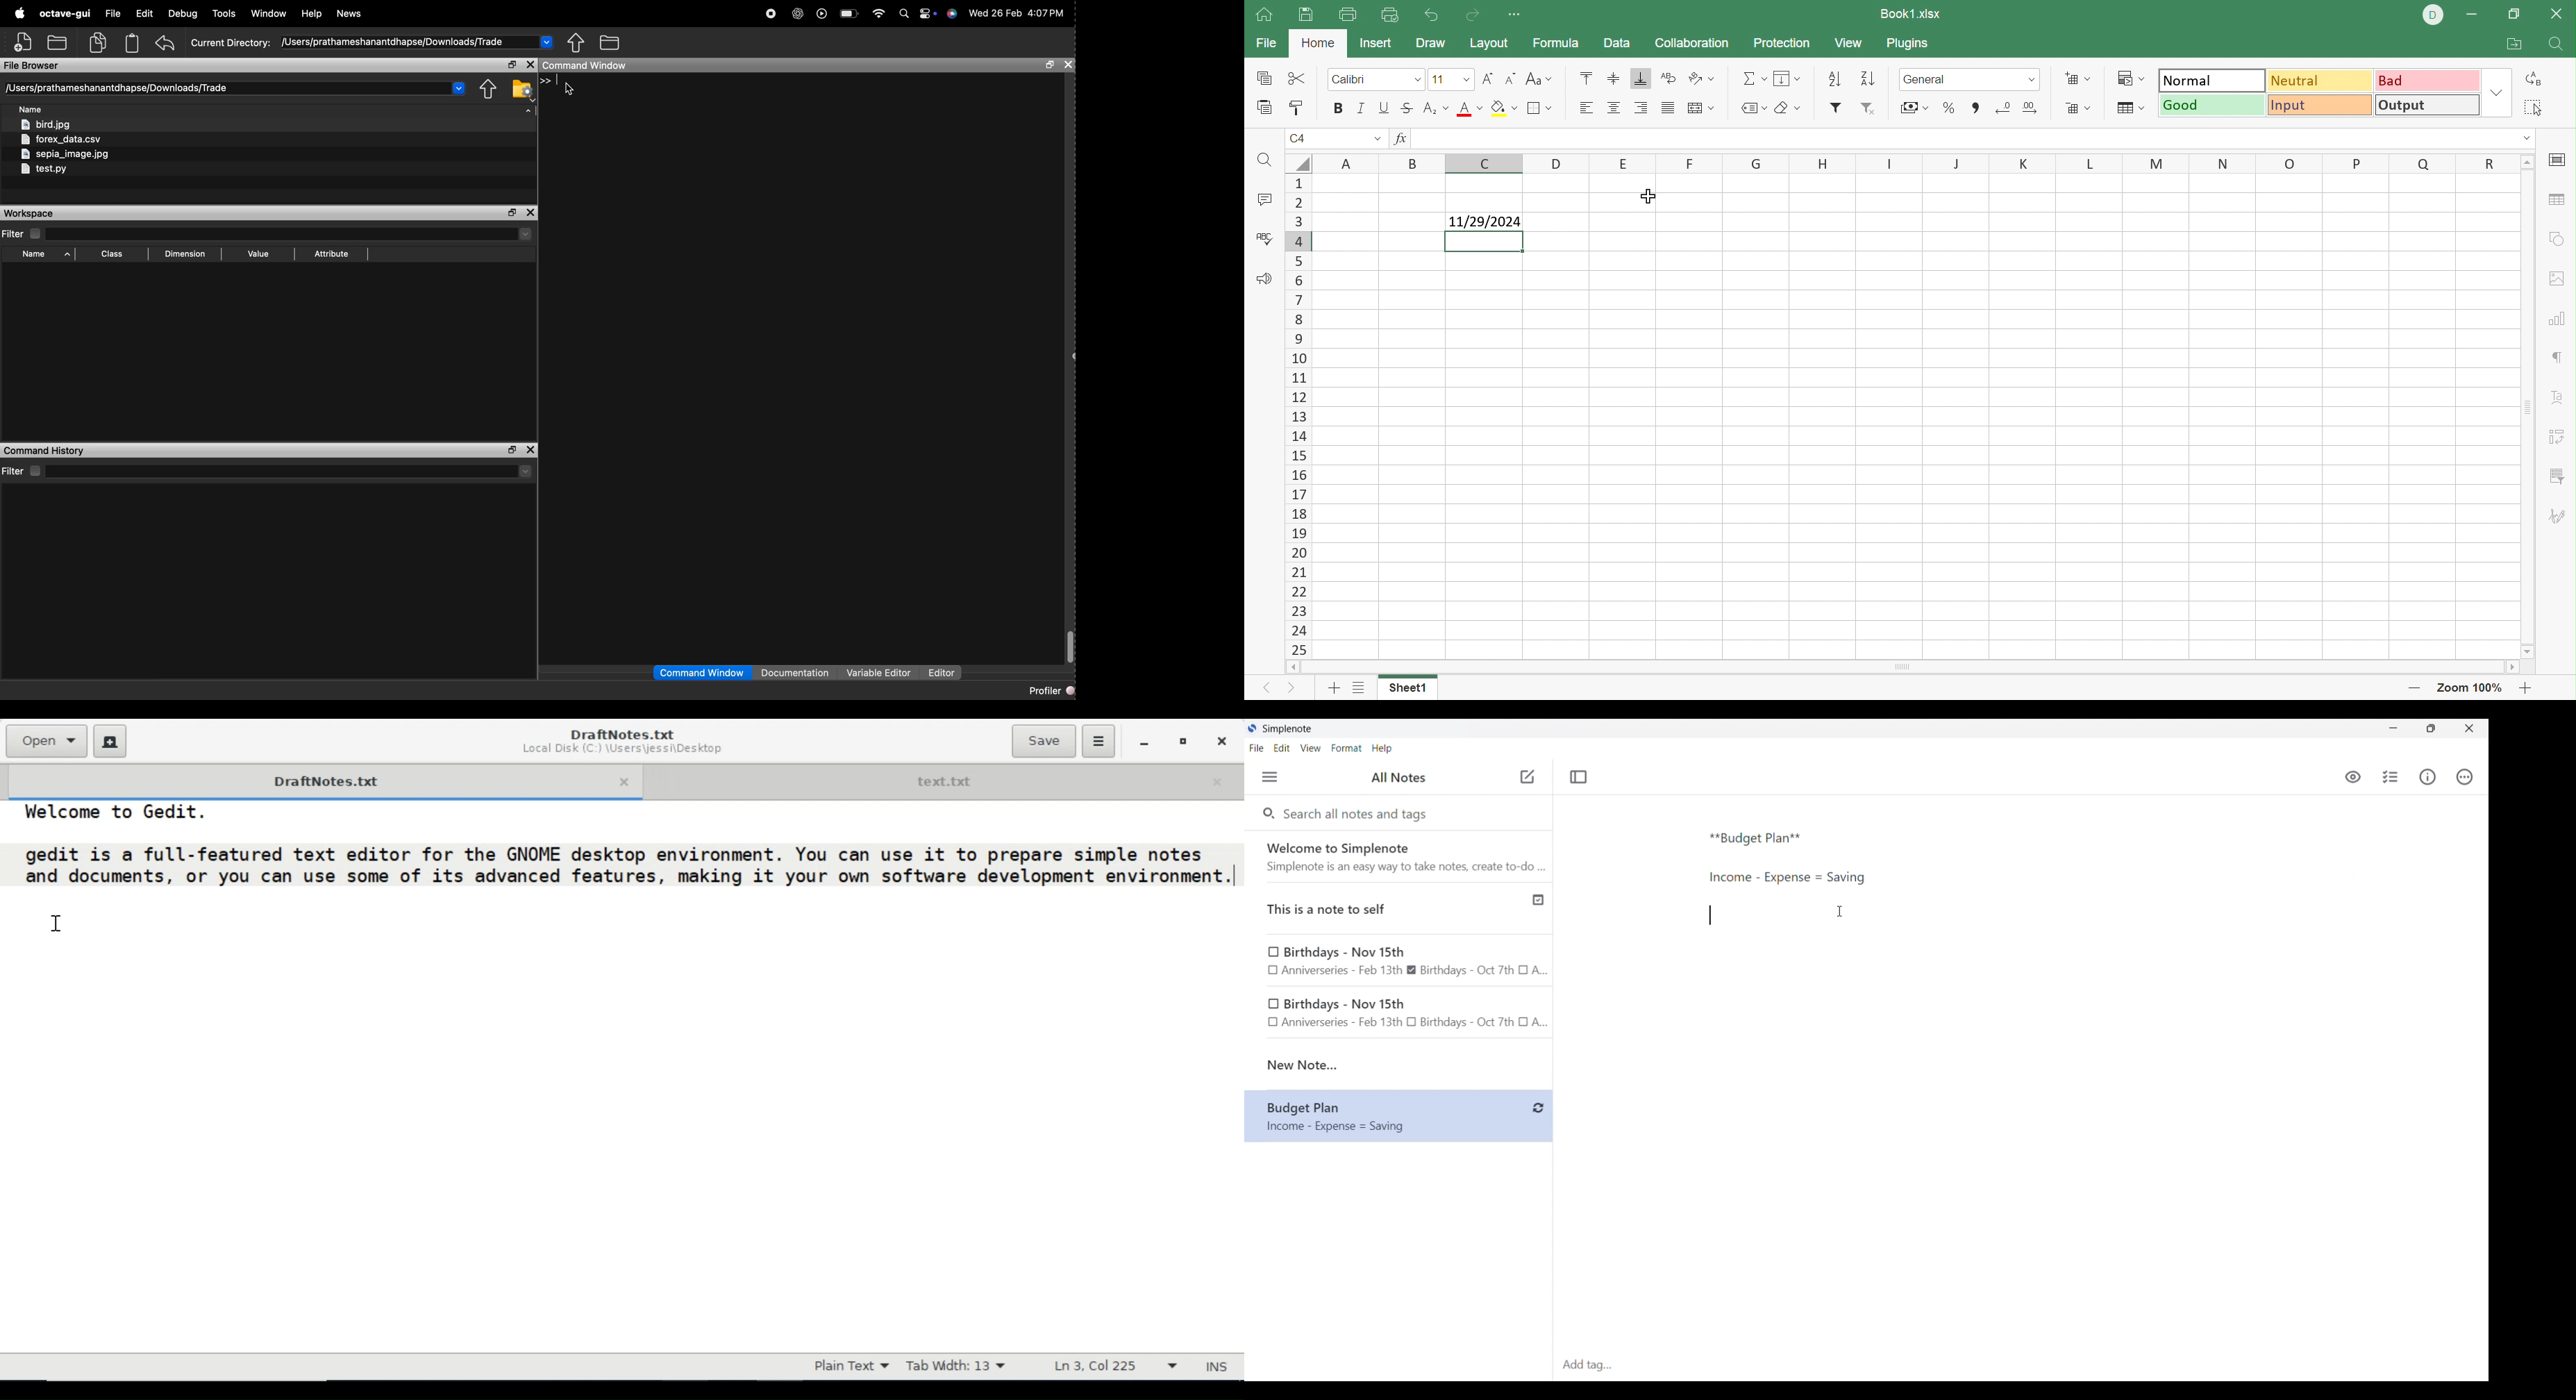 This screenshot has height=1400, width=2576. What do you see at coordinates (1437, 109) in the screenshot?
I see `Superscript / subscript` at bounding box center [1437, 109].